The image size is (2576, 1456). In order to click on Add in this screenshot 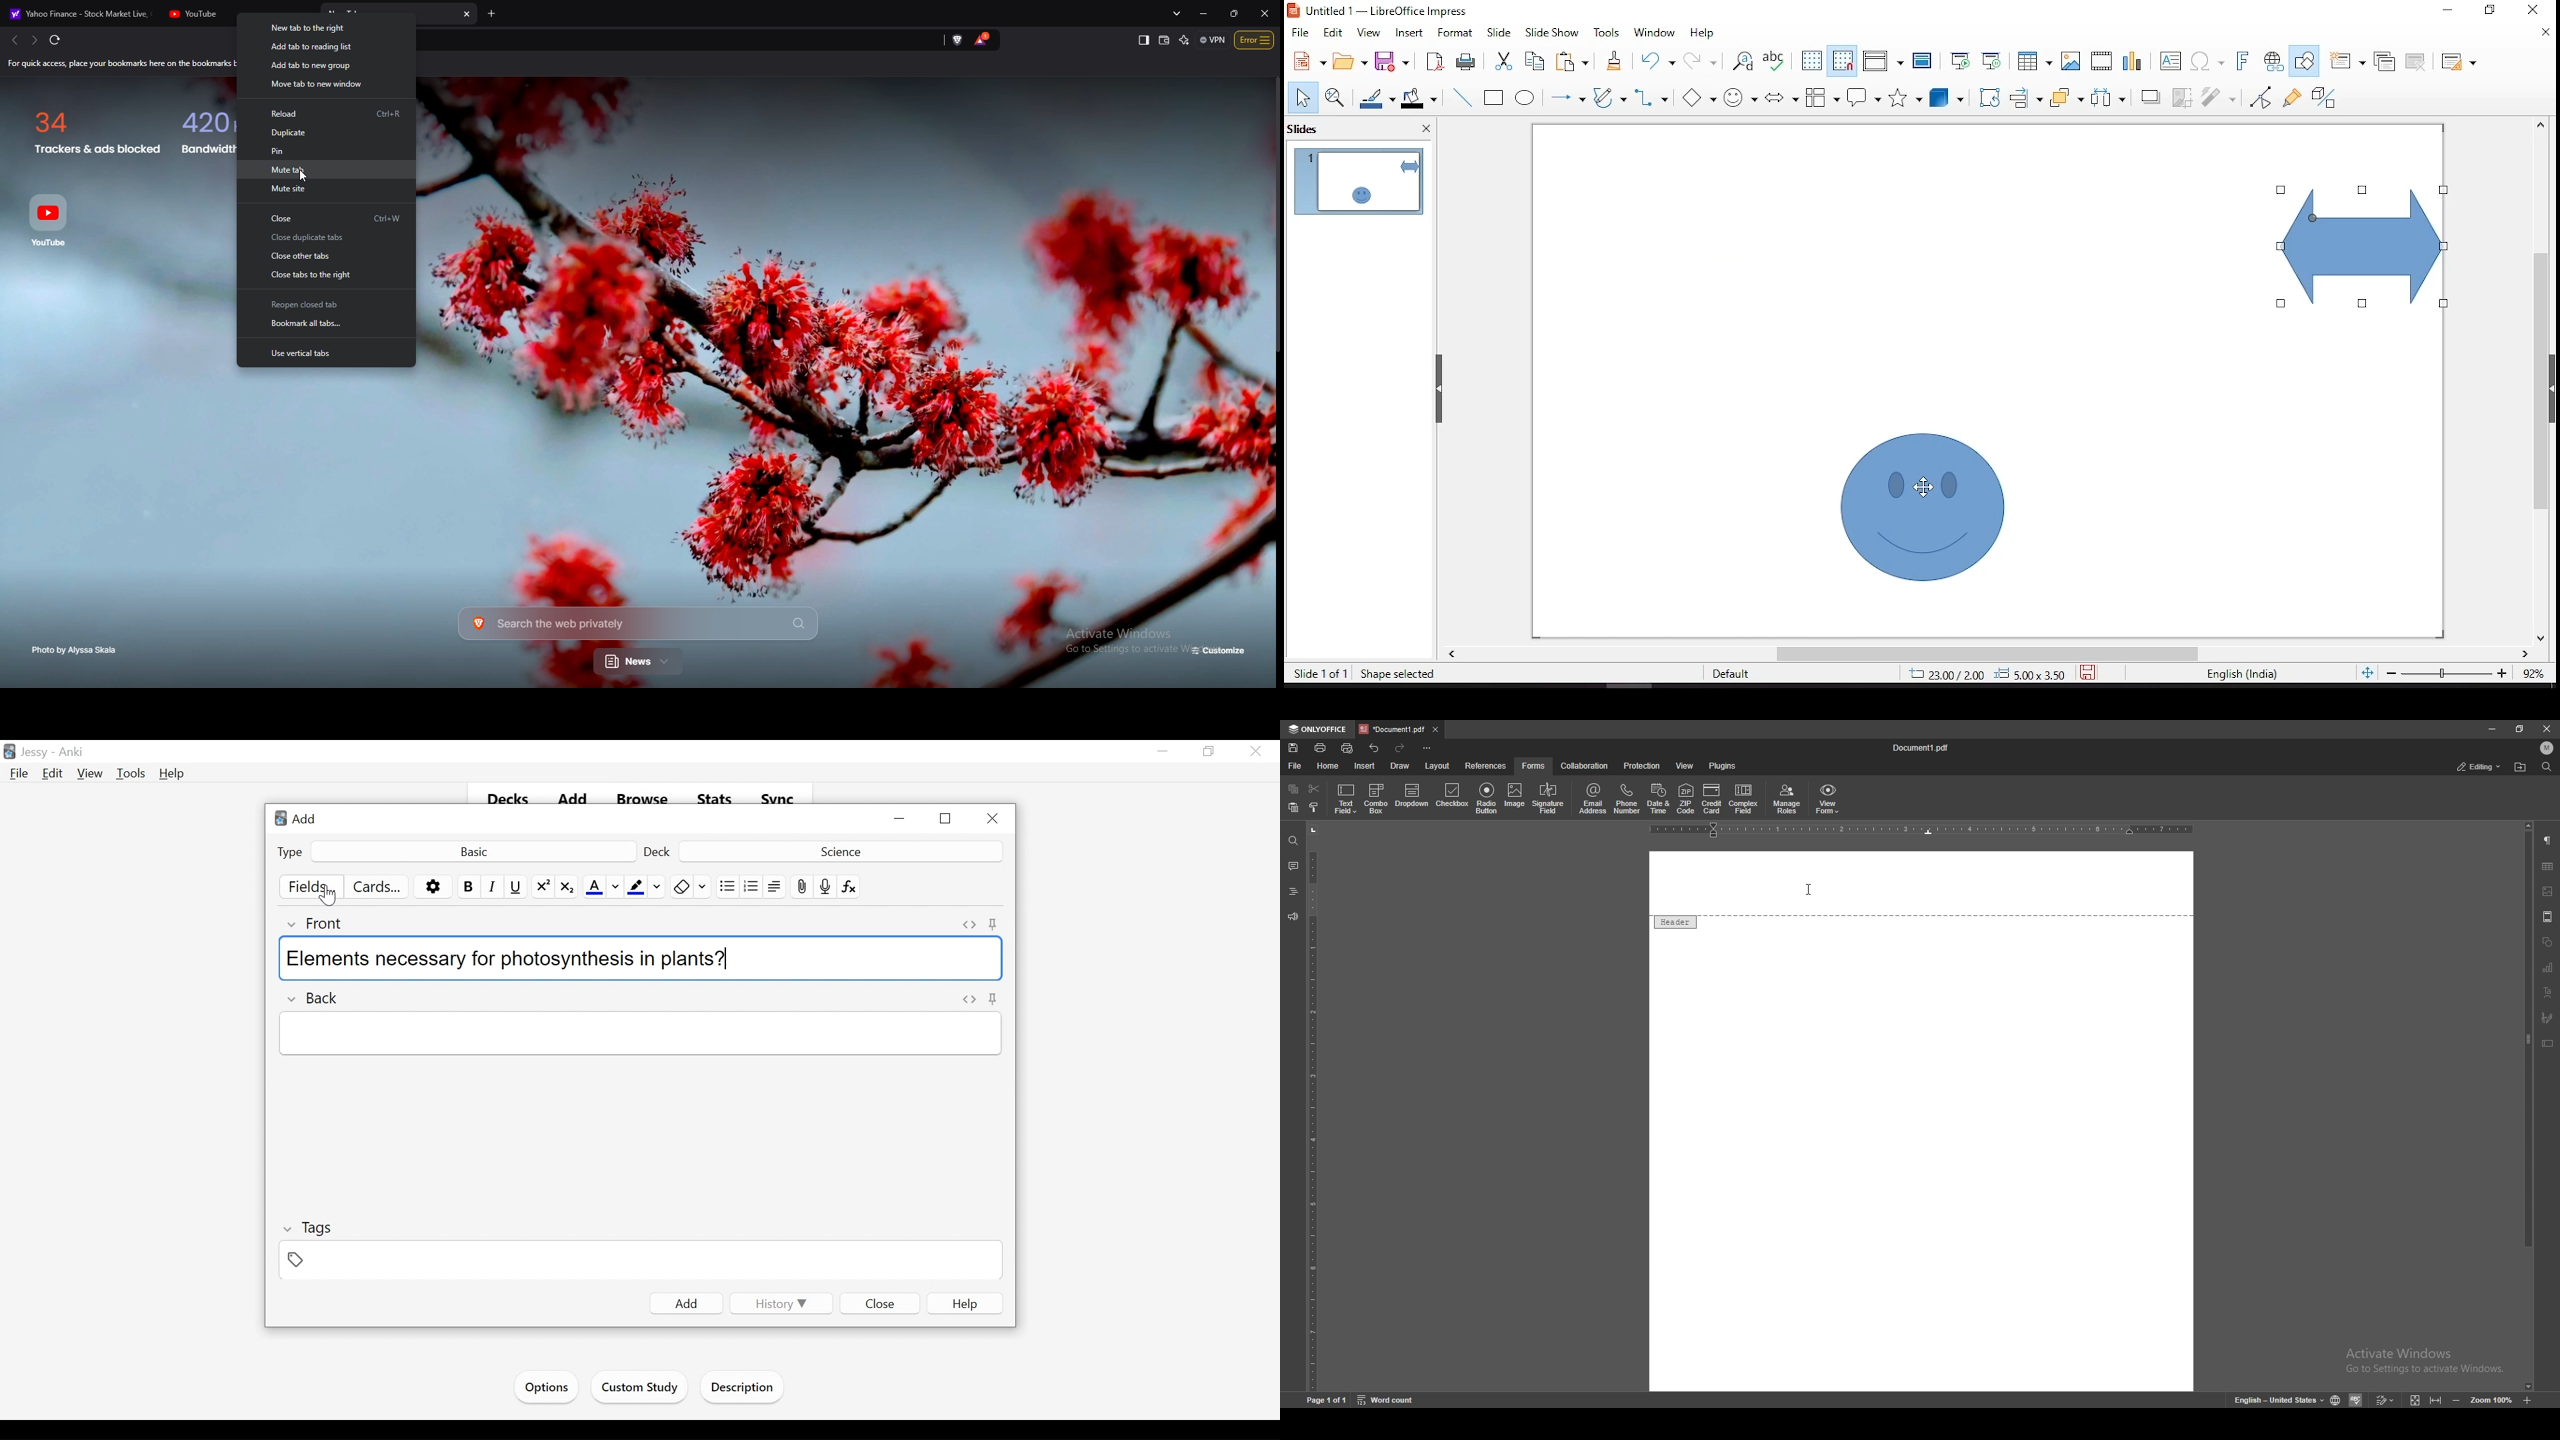, I will do `click(575, 800)`.